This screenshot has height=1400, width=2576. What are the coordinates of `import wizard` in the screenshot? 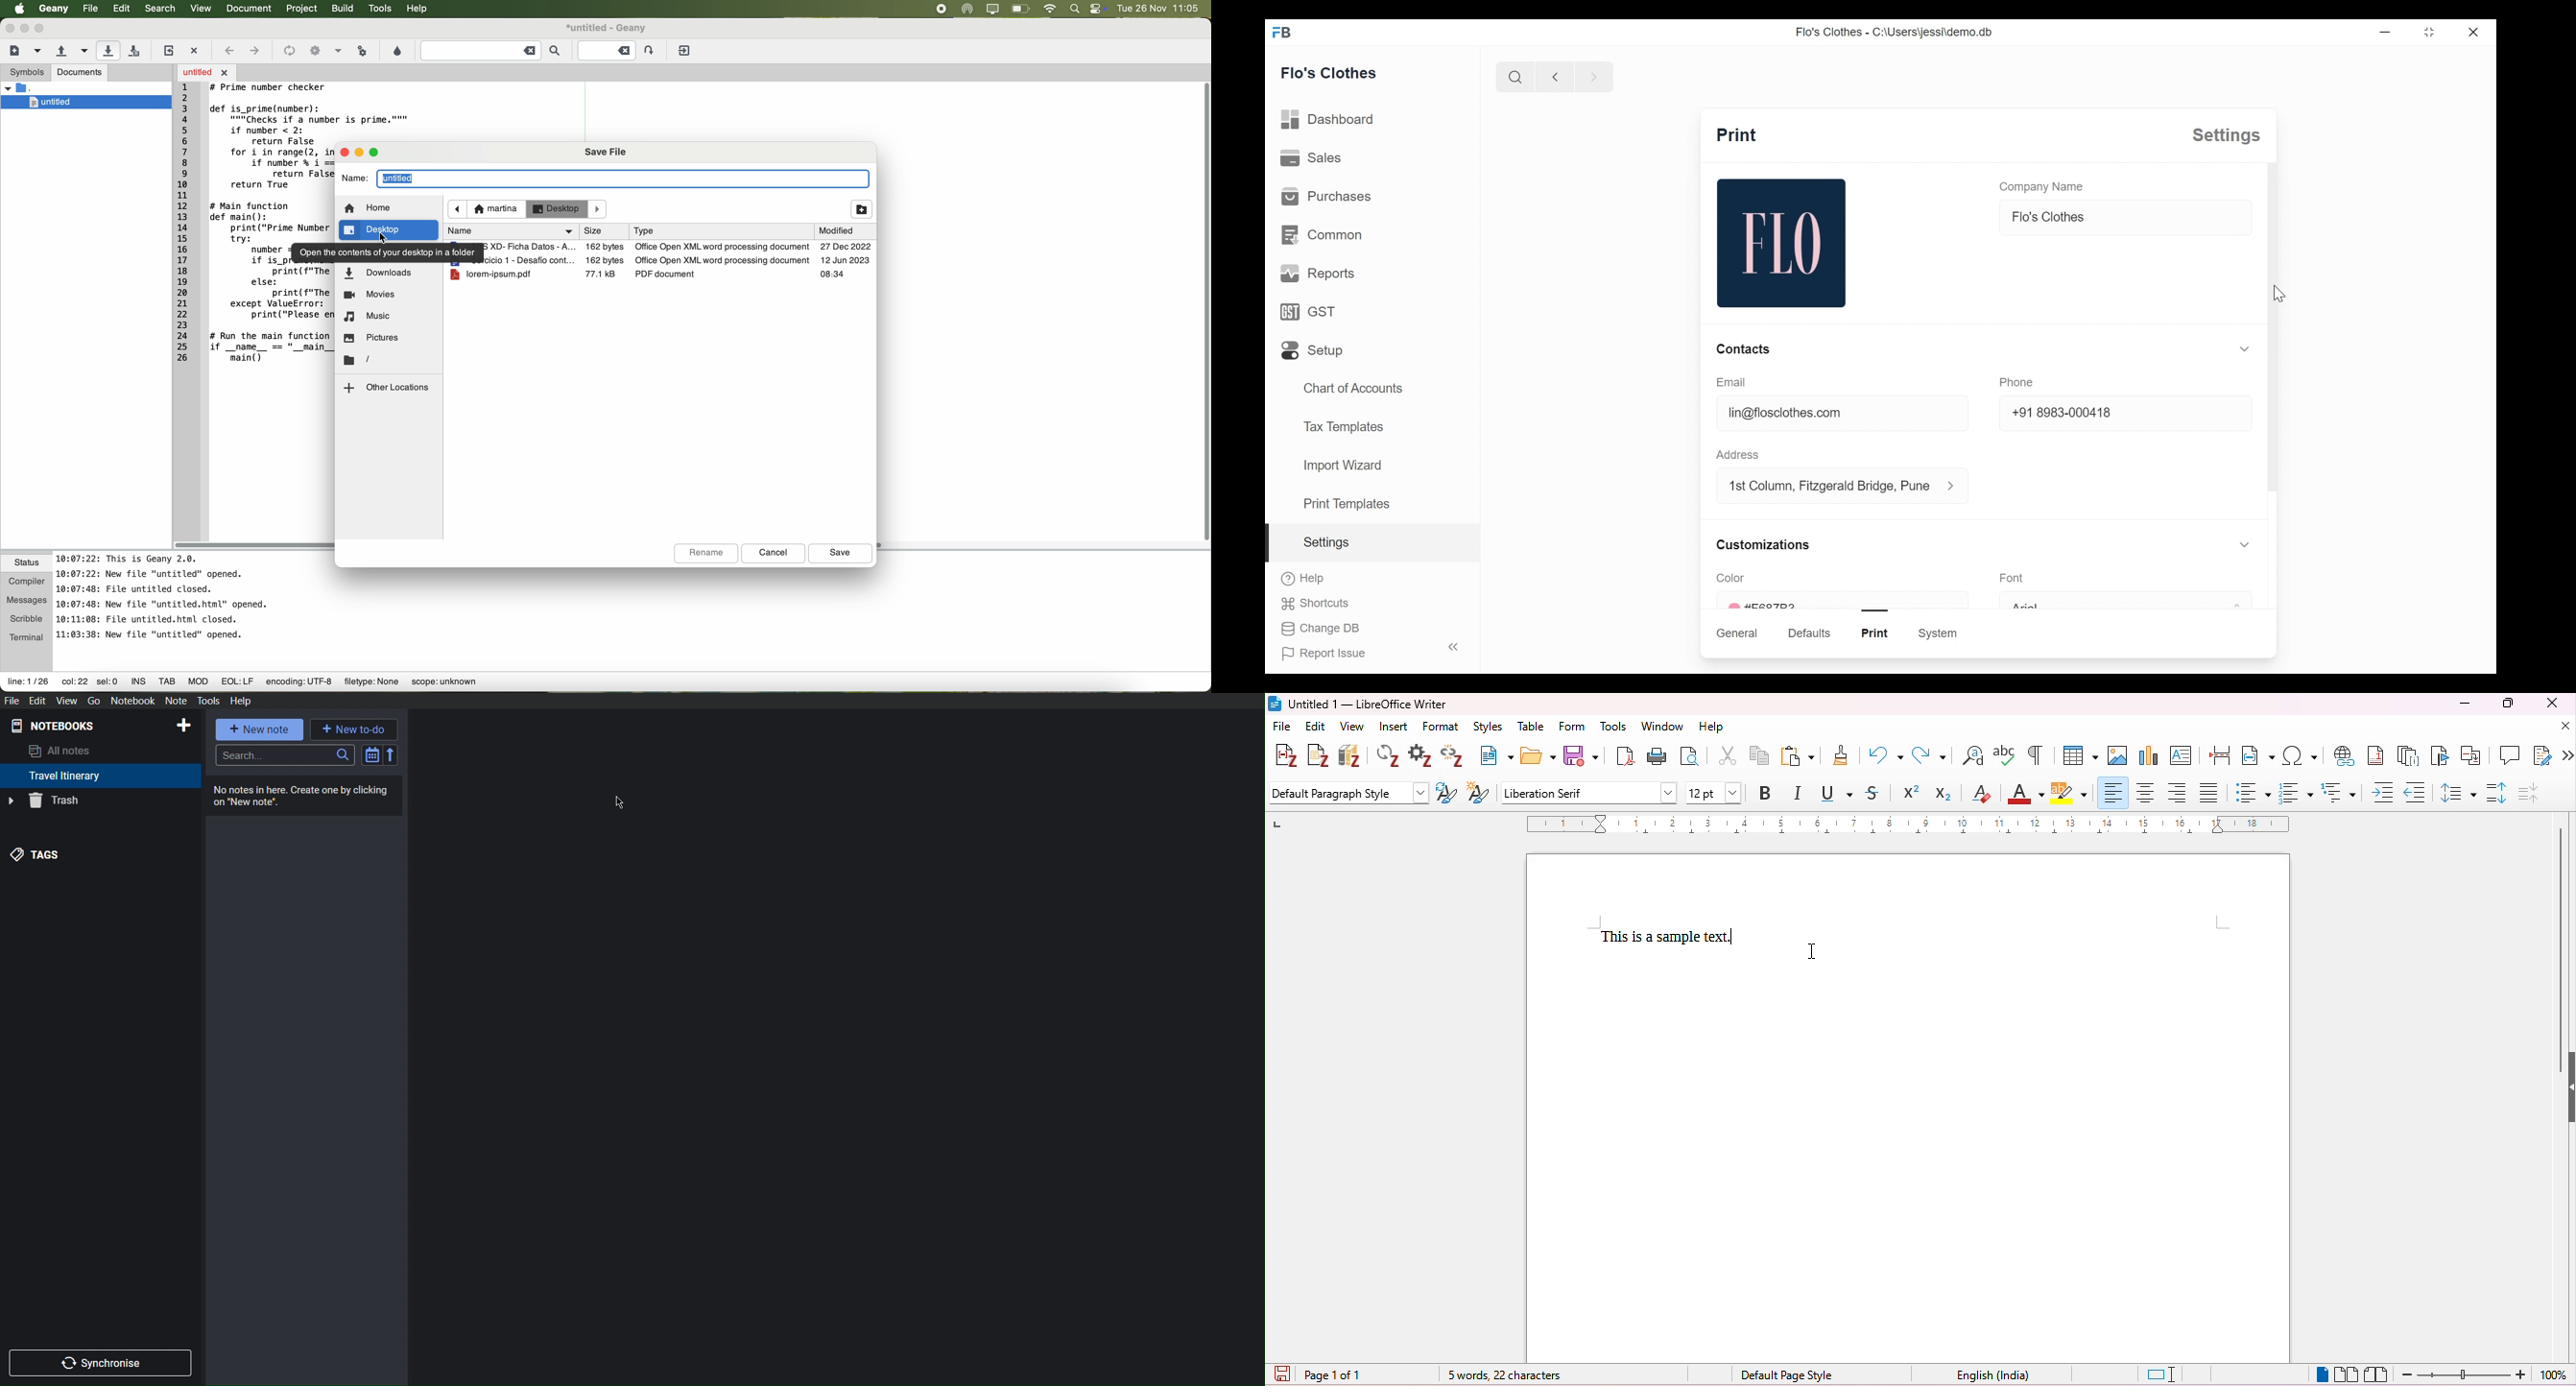 It's located at (1342, 465).